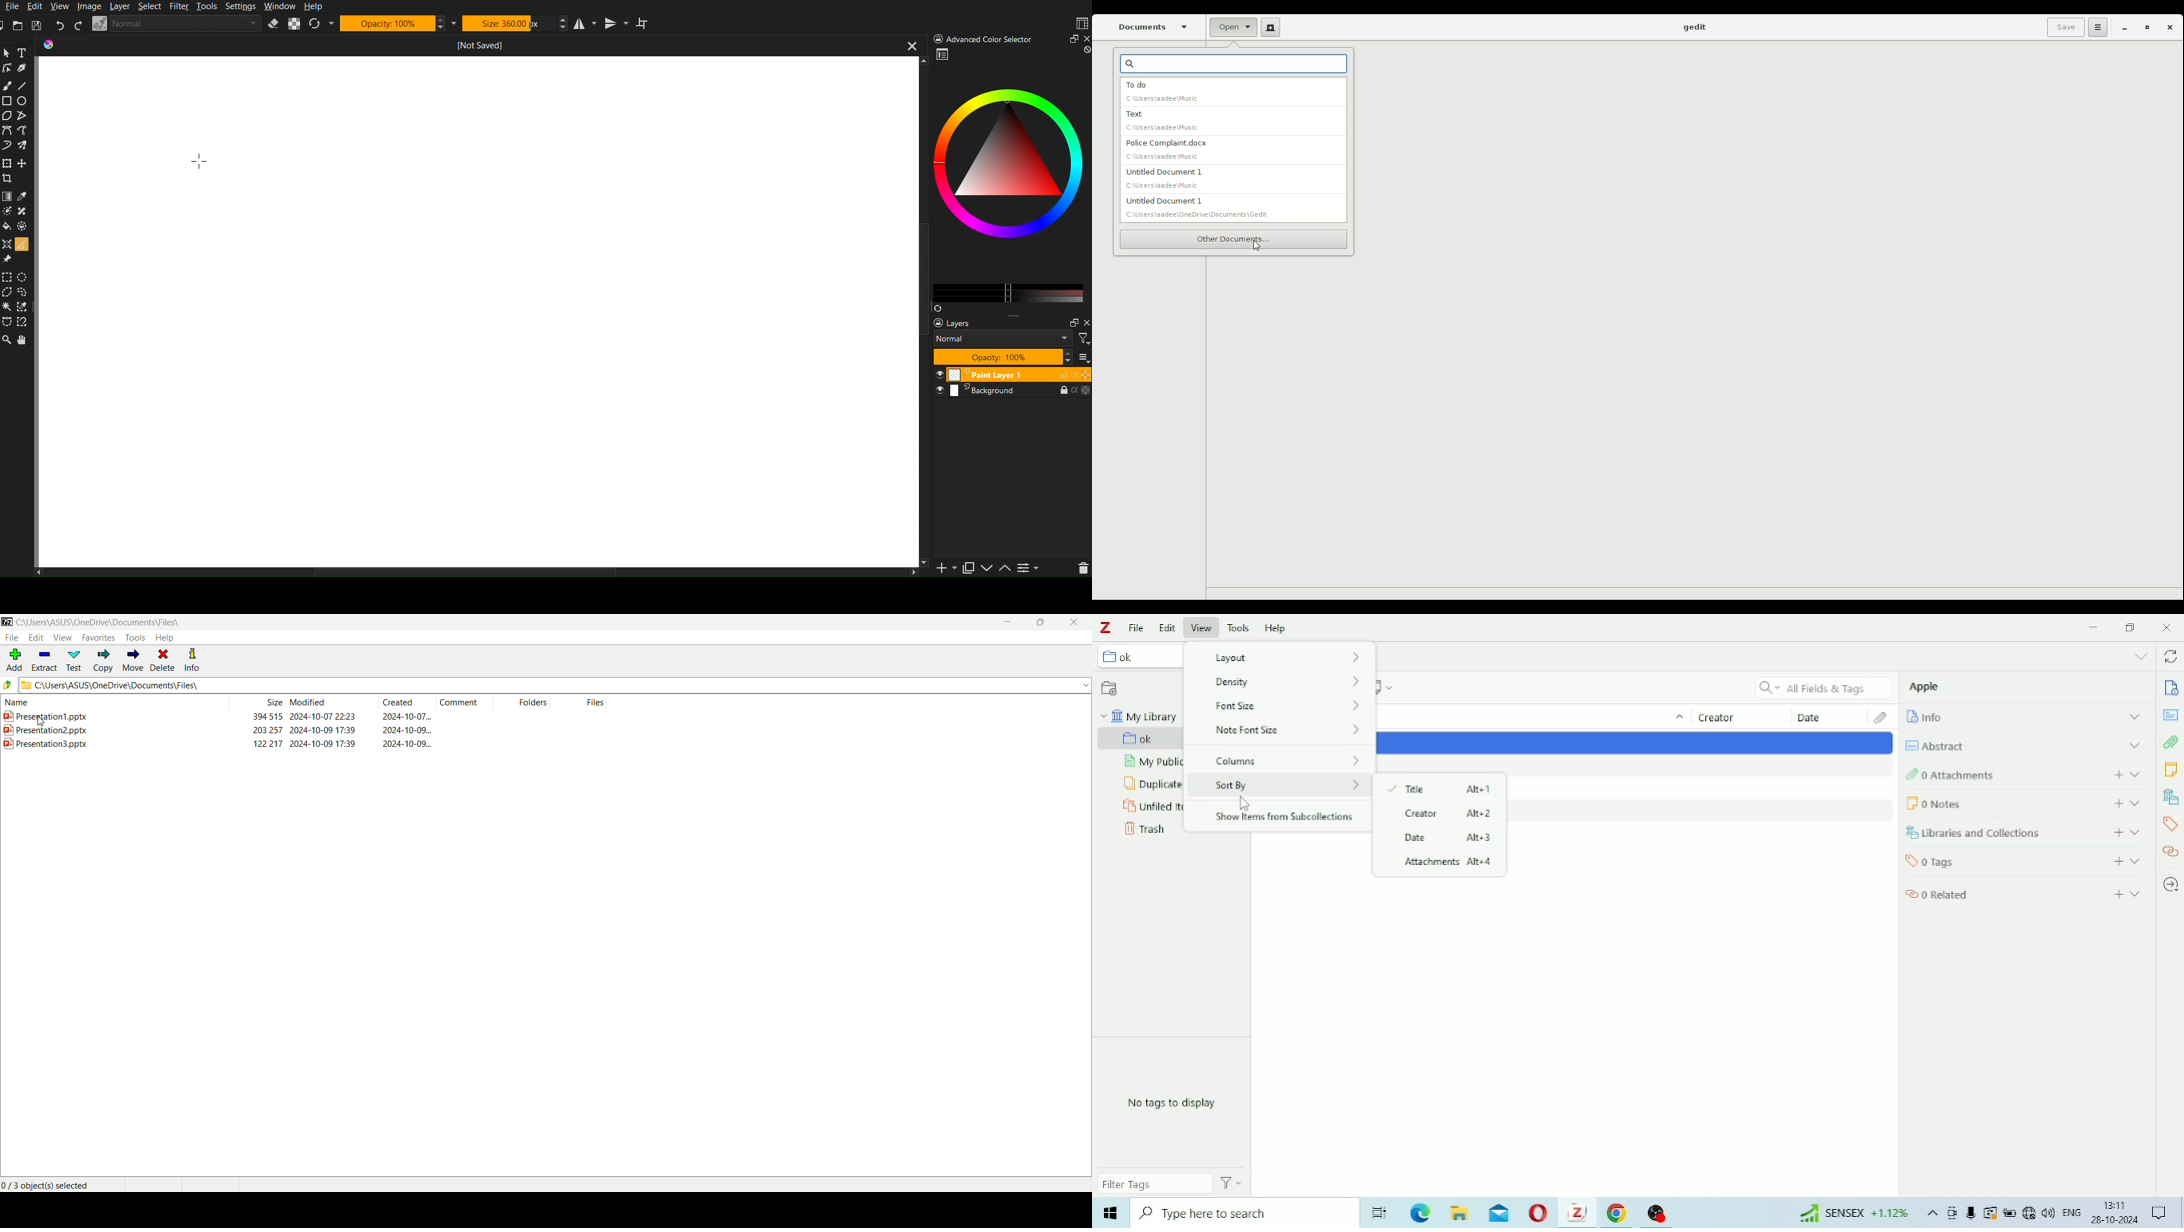 This screenshot has width=2184, height=1232. I want to click on Select, so click(152, 7).